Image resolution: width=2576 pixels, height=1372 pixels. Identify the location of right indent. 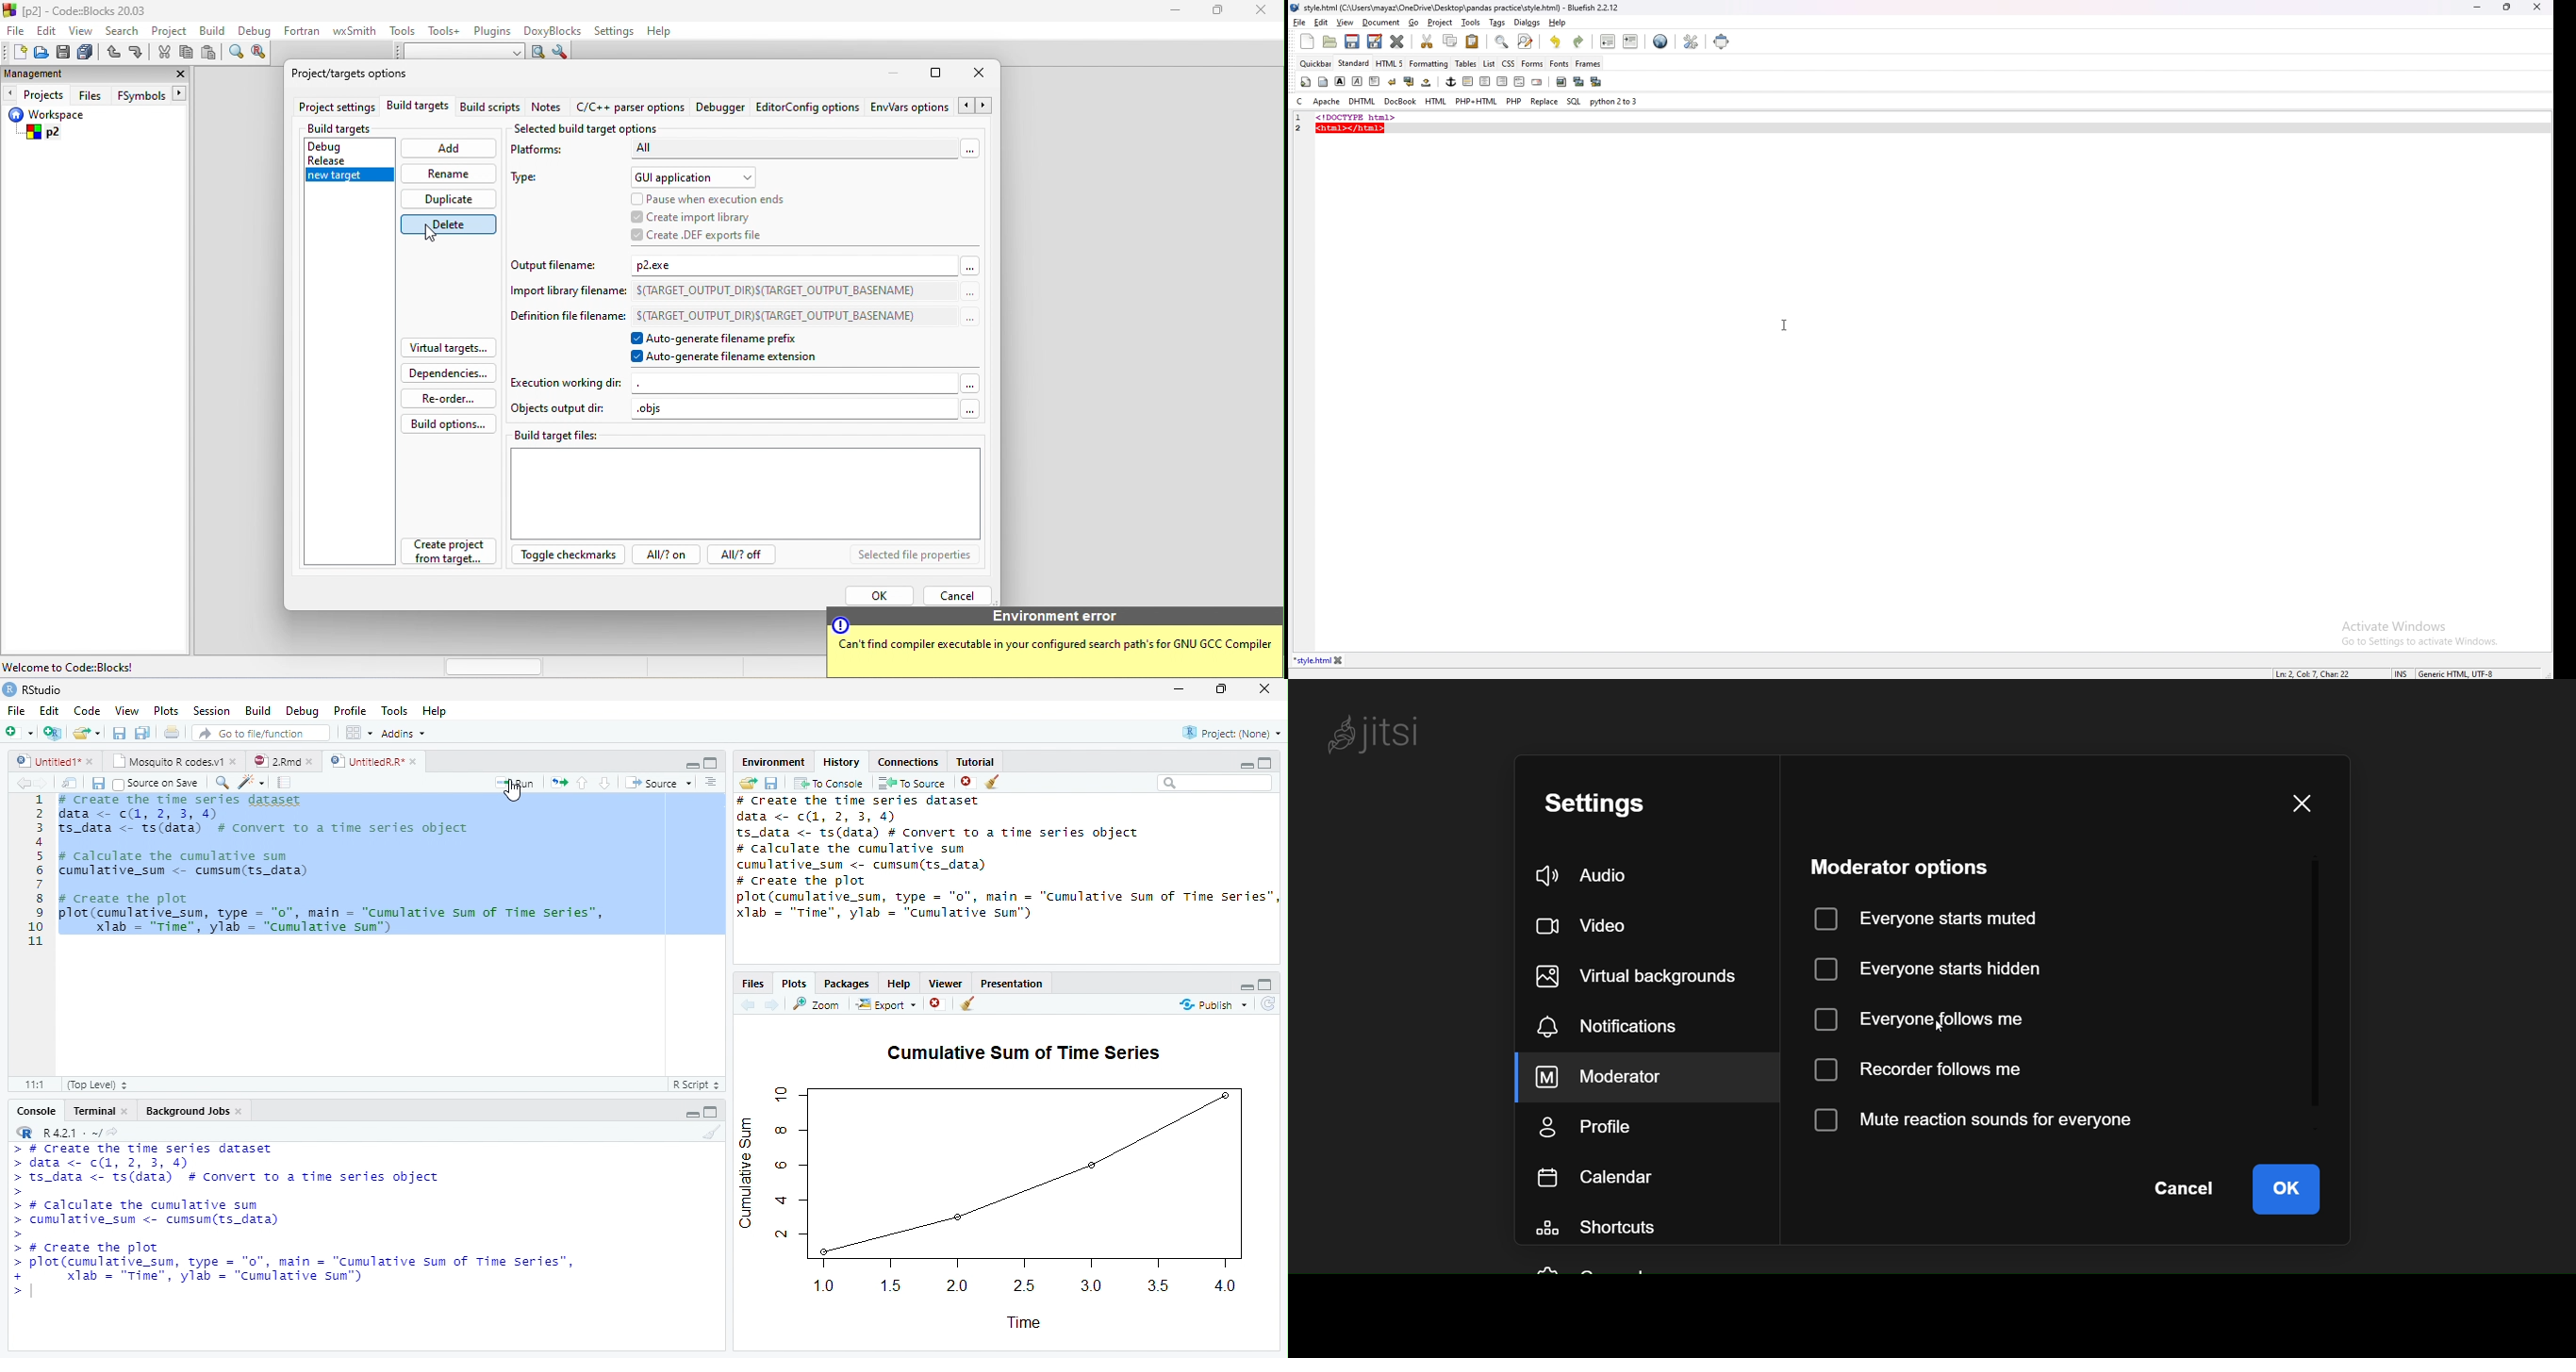
(1500, 81).